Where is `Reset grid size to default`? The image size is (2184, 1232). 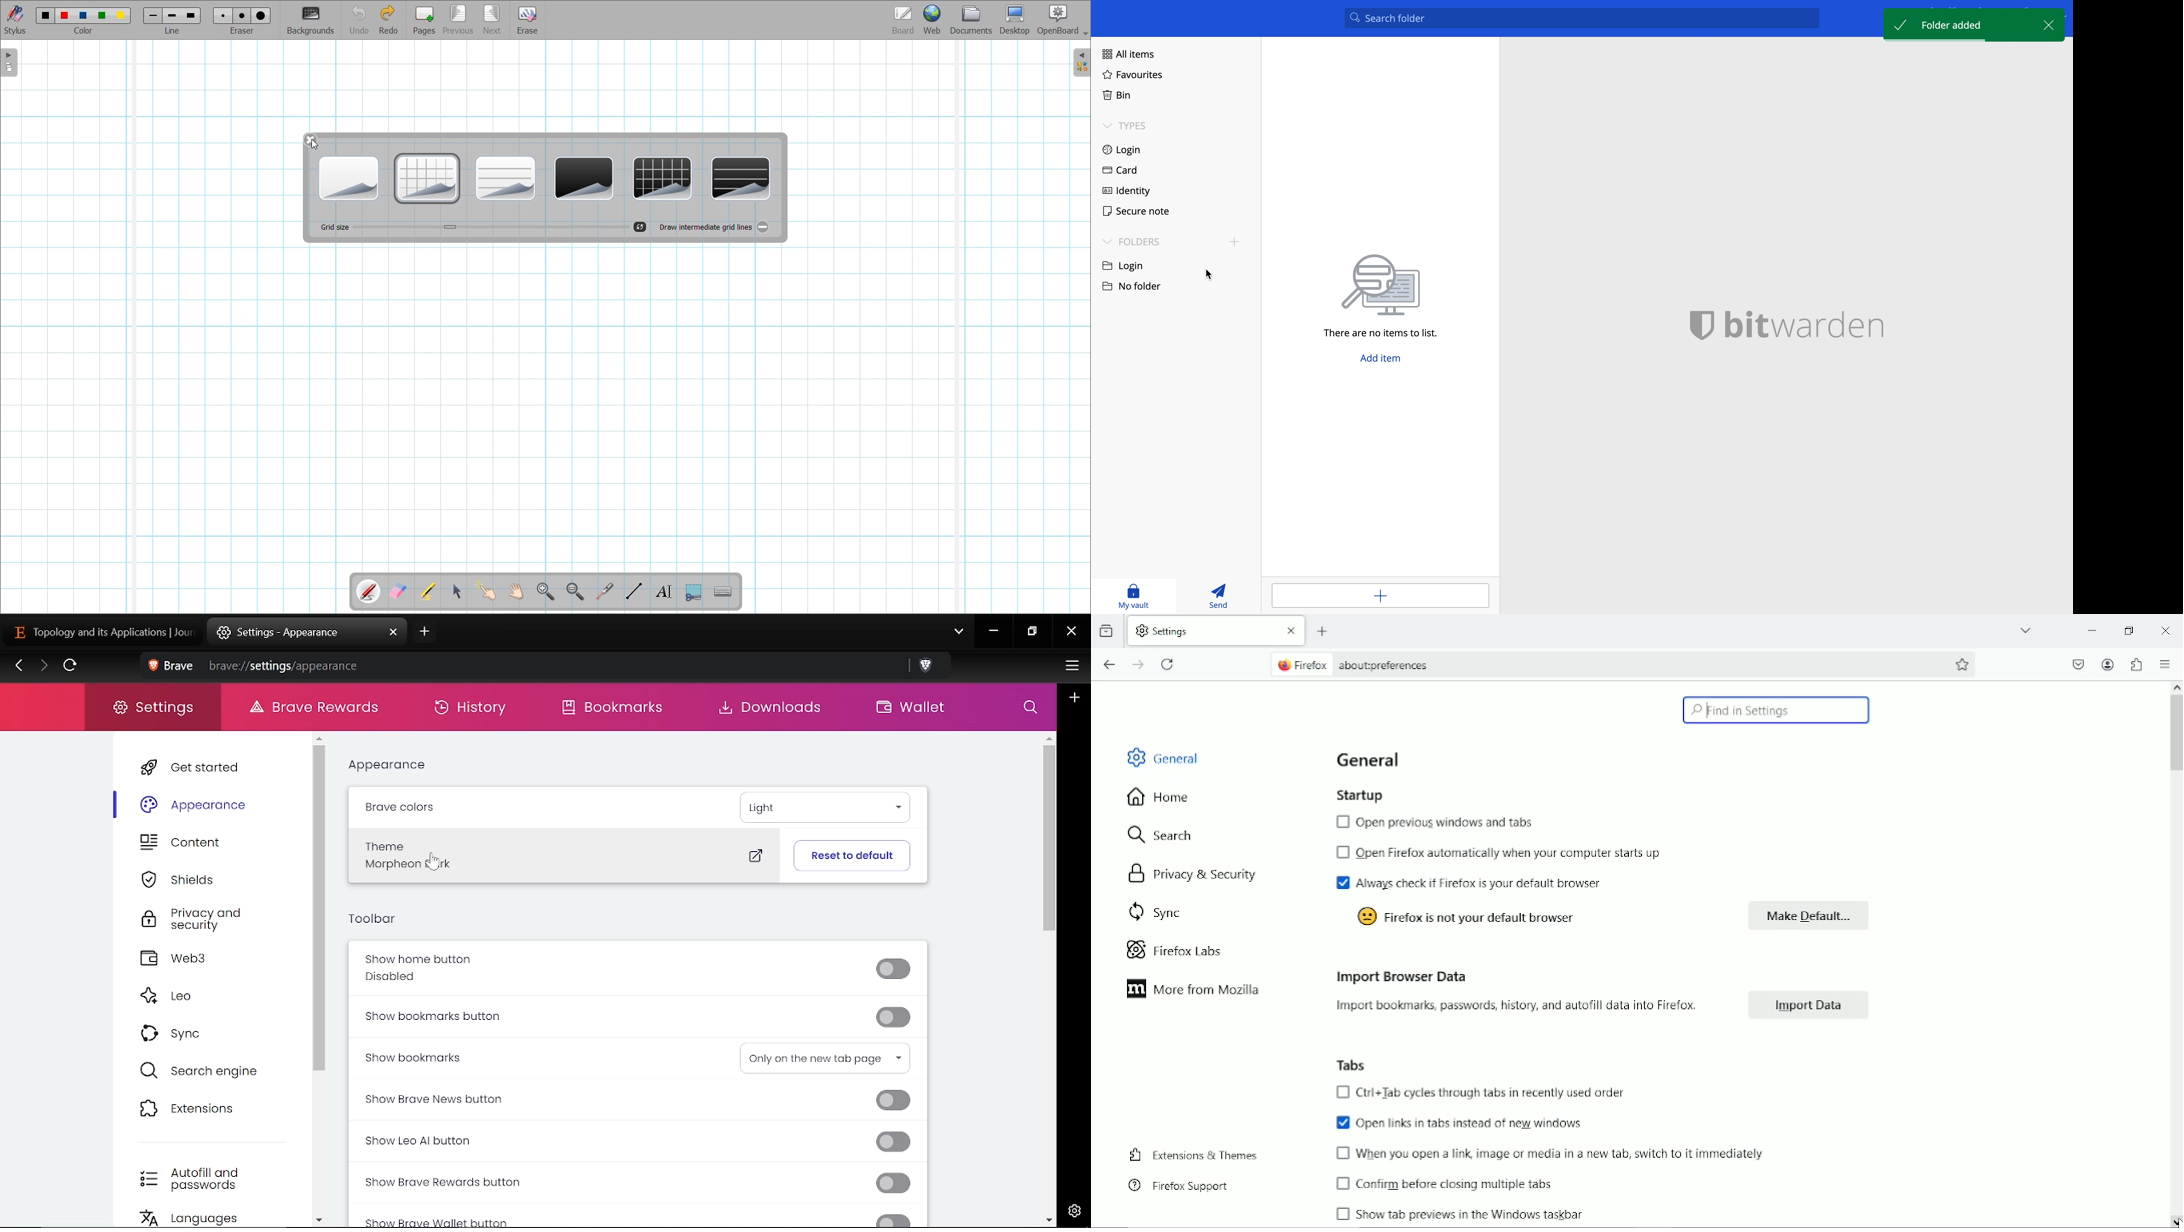 Reset grid size to default is located at coordinates (640, 227).